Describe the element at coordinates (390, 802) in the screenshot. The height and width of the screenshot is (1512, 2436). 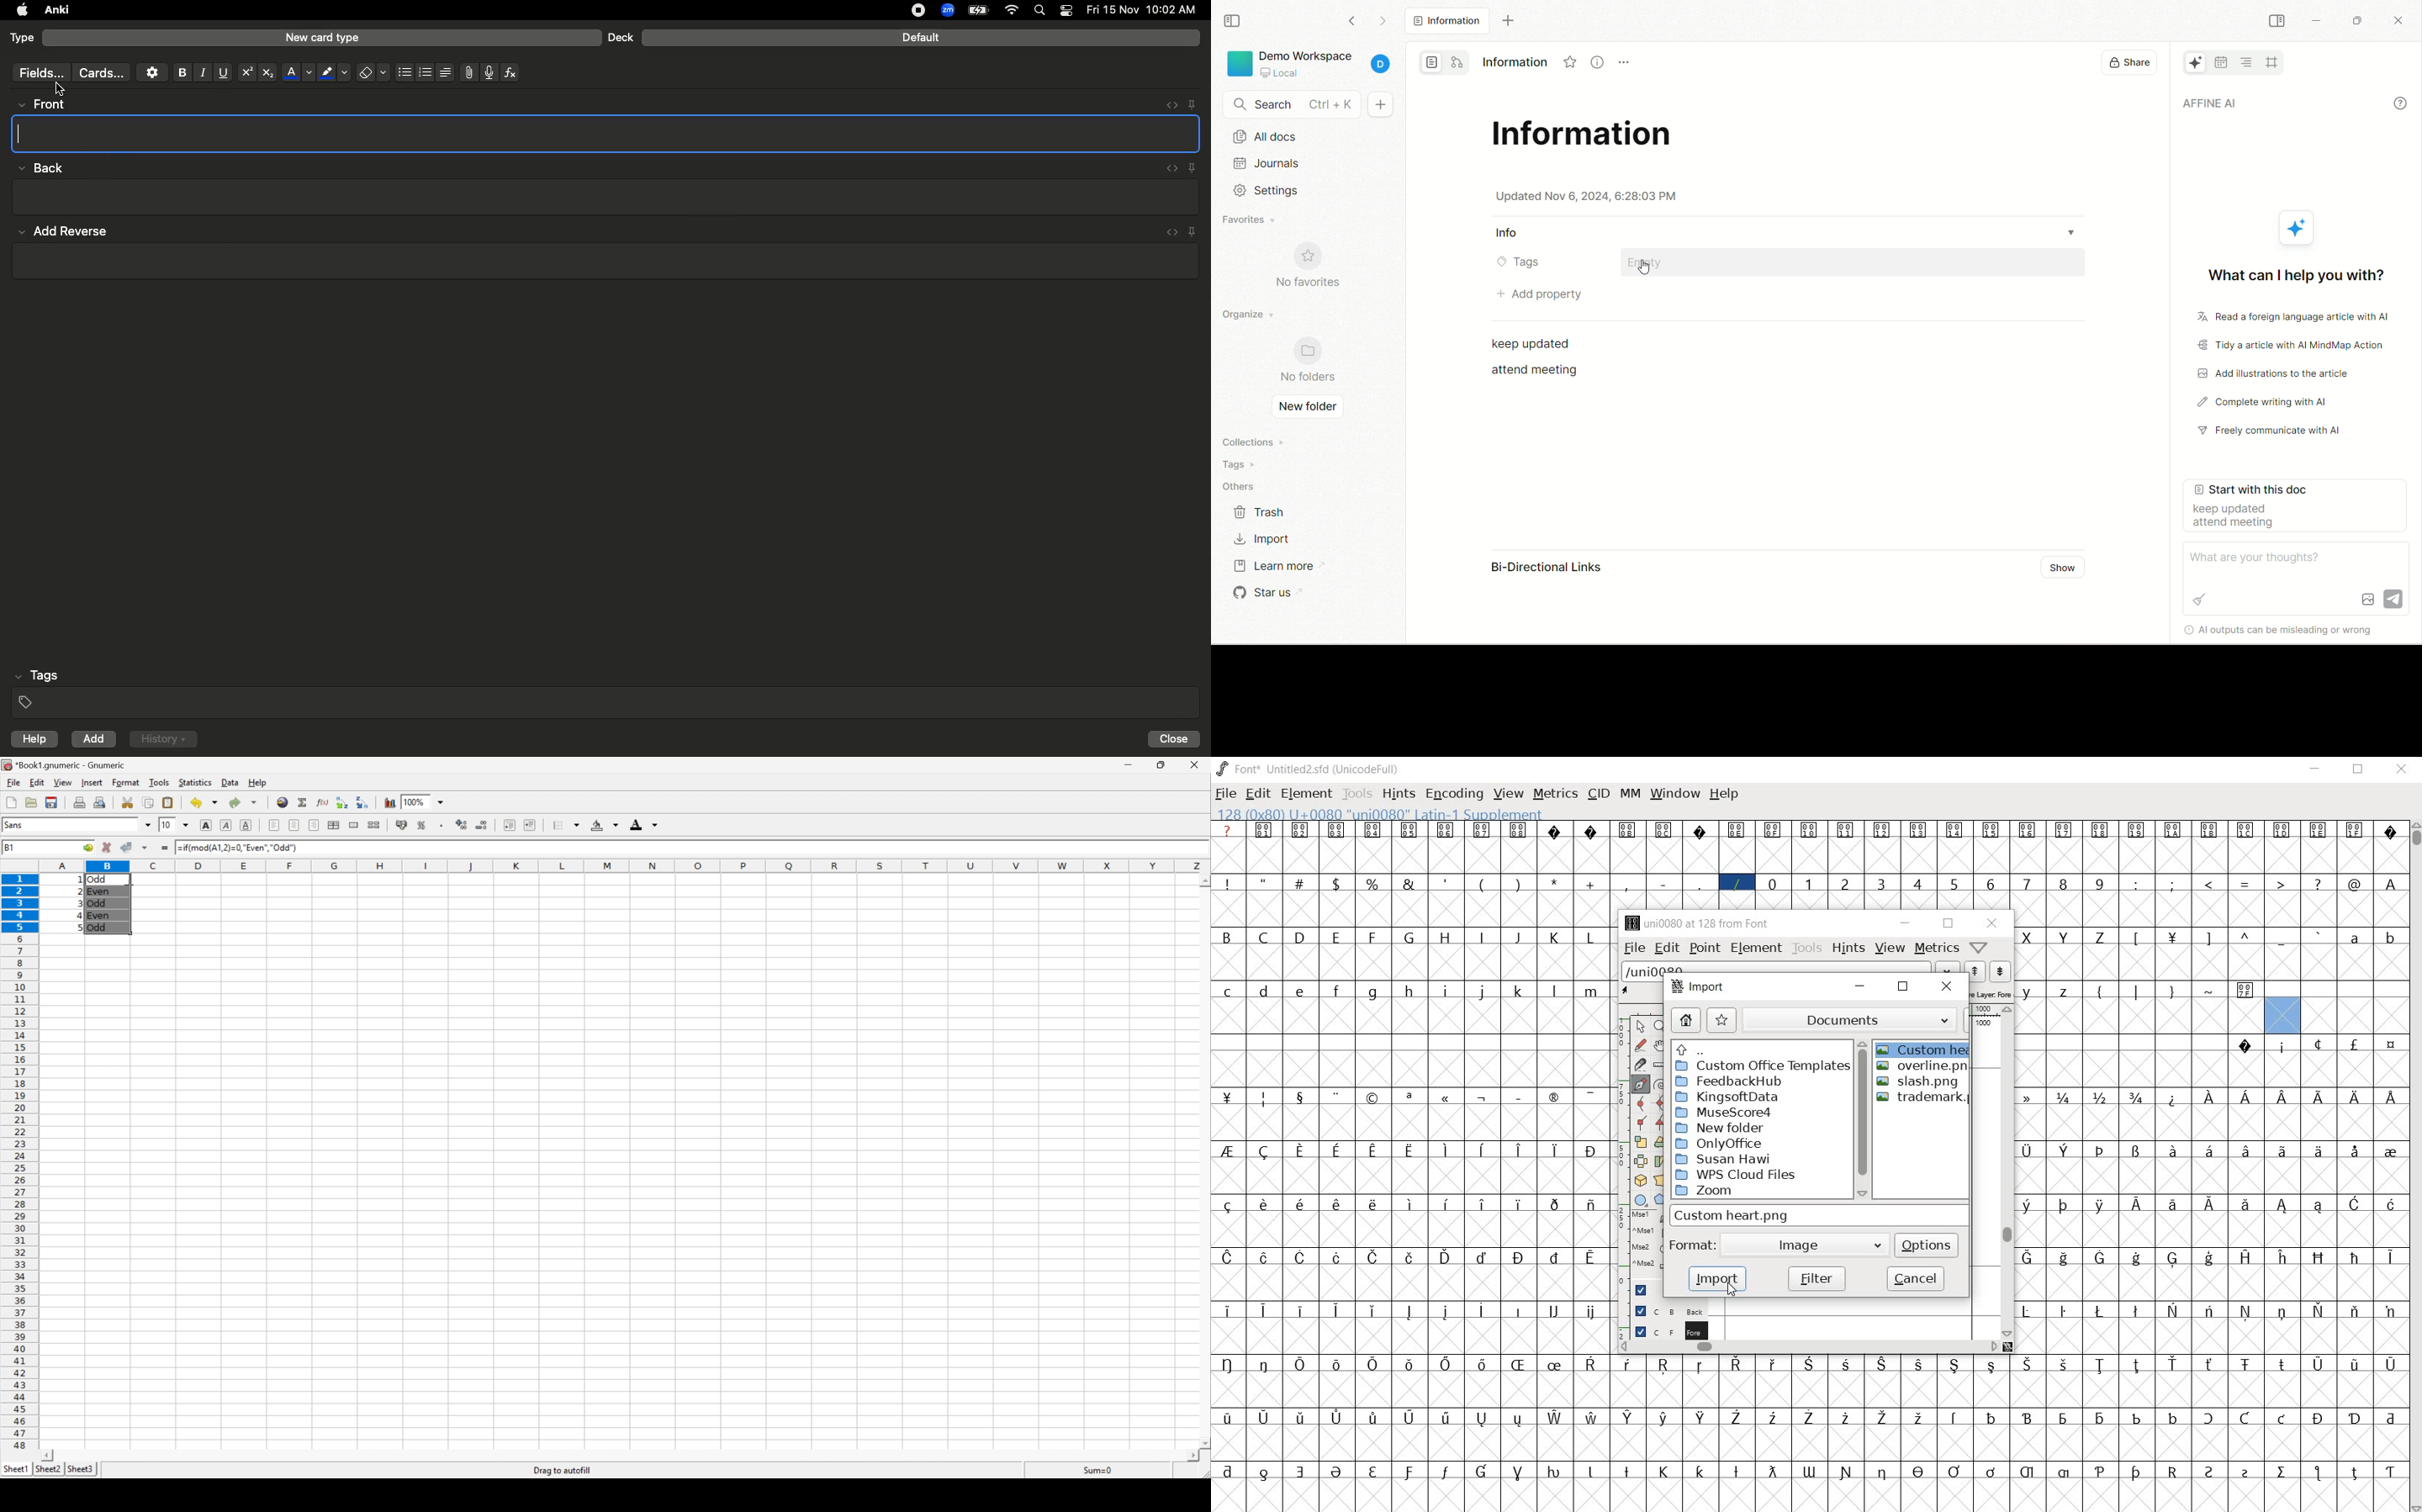
I see `Insert chart` at that location.